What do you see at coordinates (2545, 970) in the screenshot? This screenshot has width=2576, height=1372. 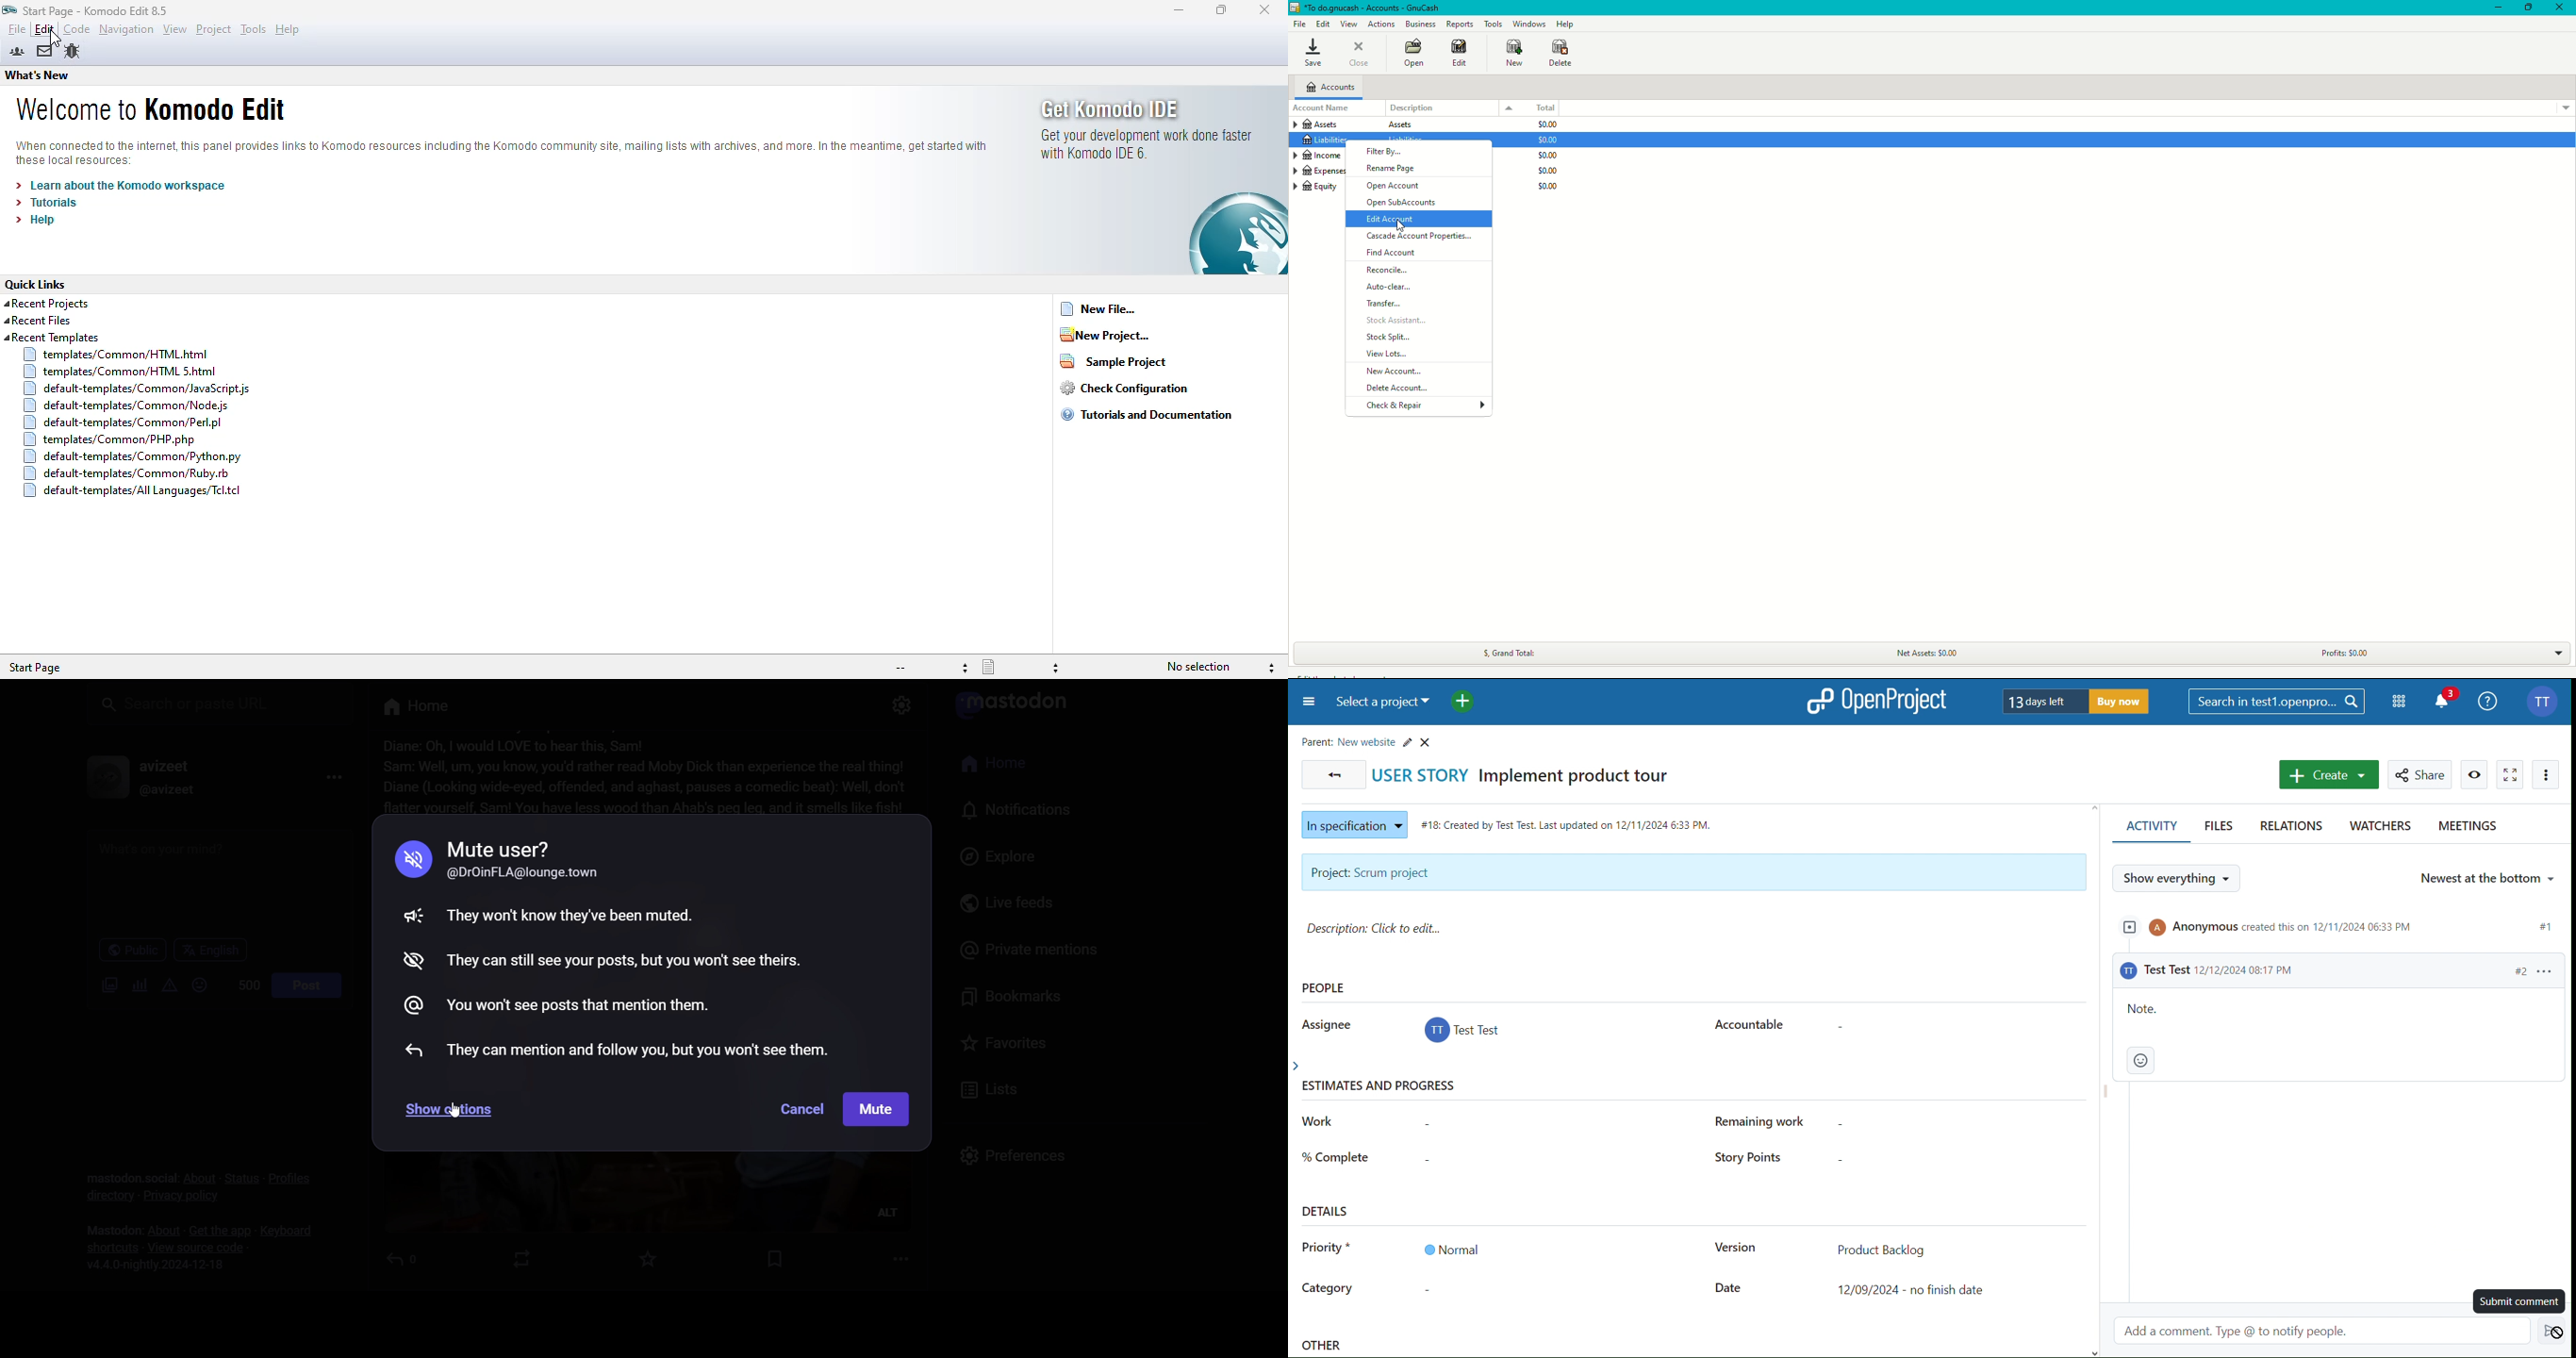 I see `option` at bounding box center [2545, 970].